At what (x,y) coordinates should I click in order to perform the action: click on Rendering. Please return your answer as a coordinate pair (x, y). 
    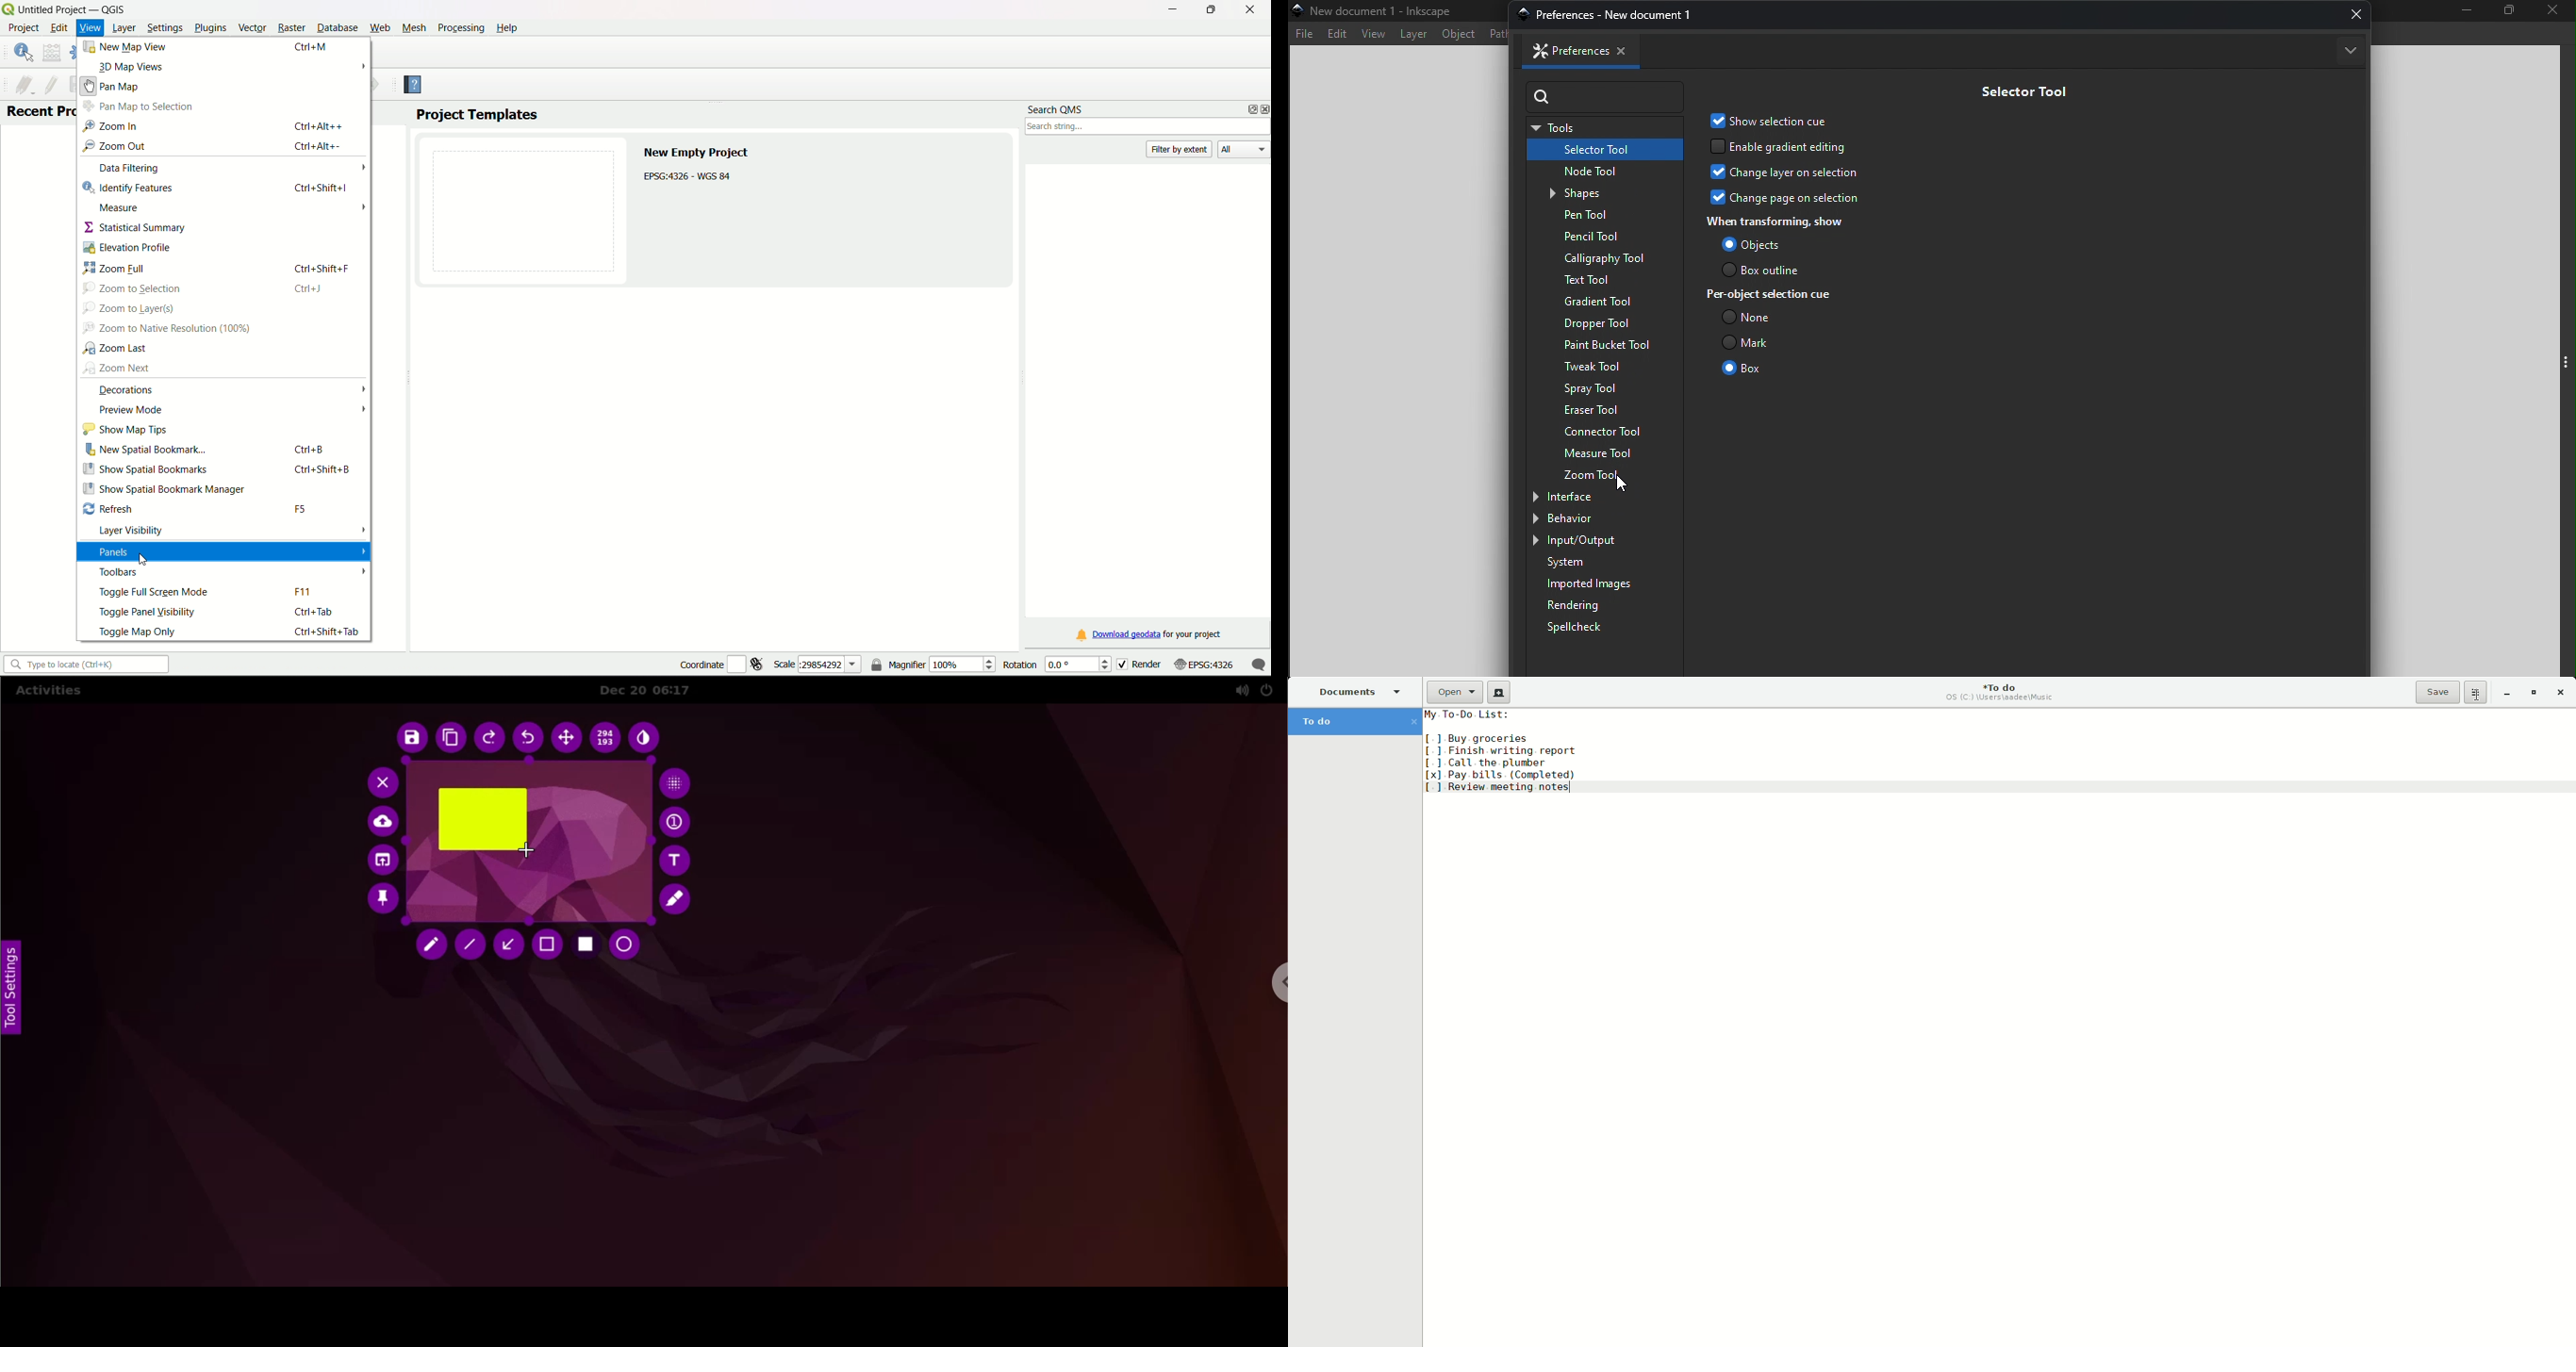
    Looking at the image, I should click on (1588, 606).